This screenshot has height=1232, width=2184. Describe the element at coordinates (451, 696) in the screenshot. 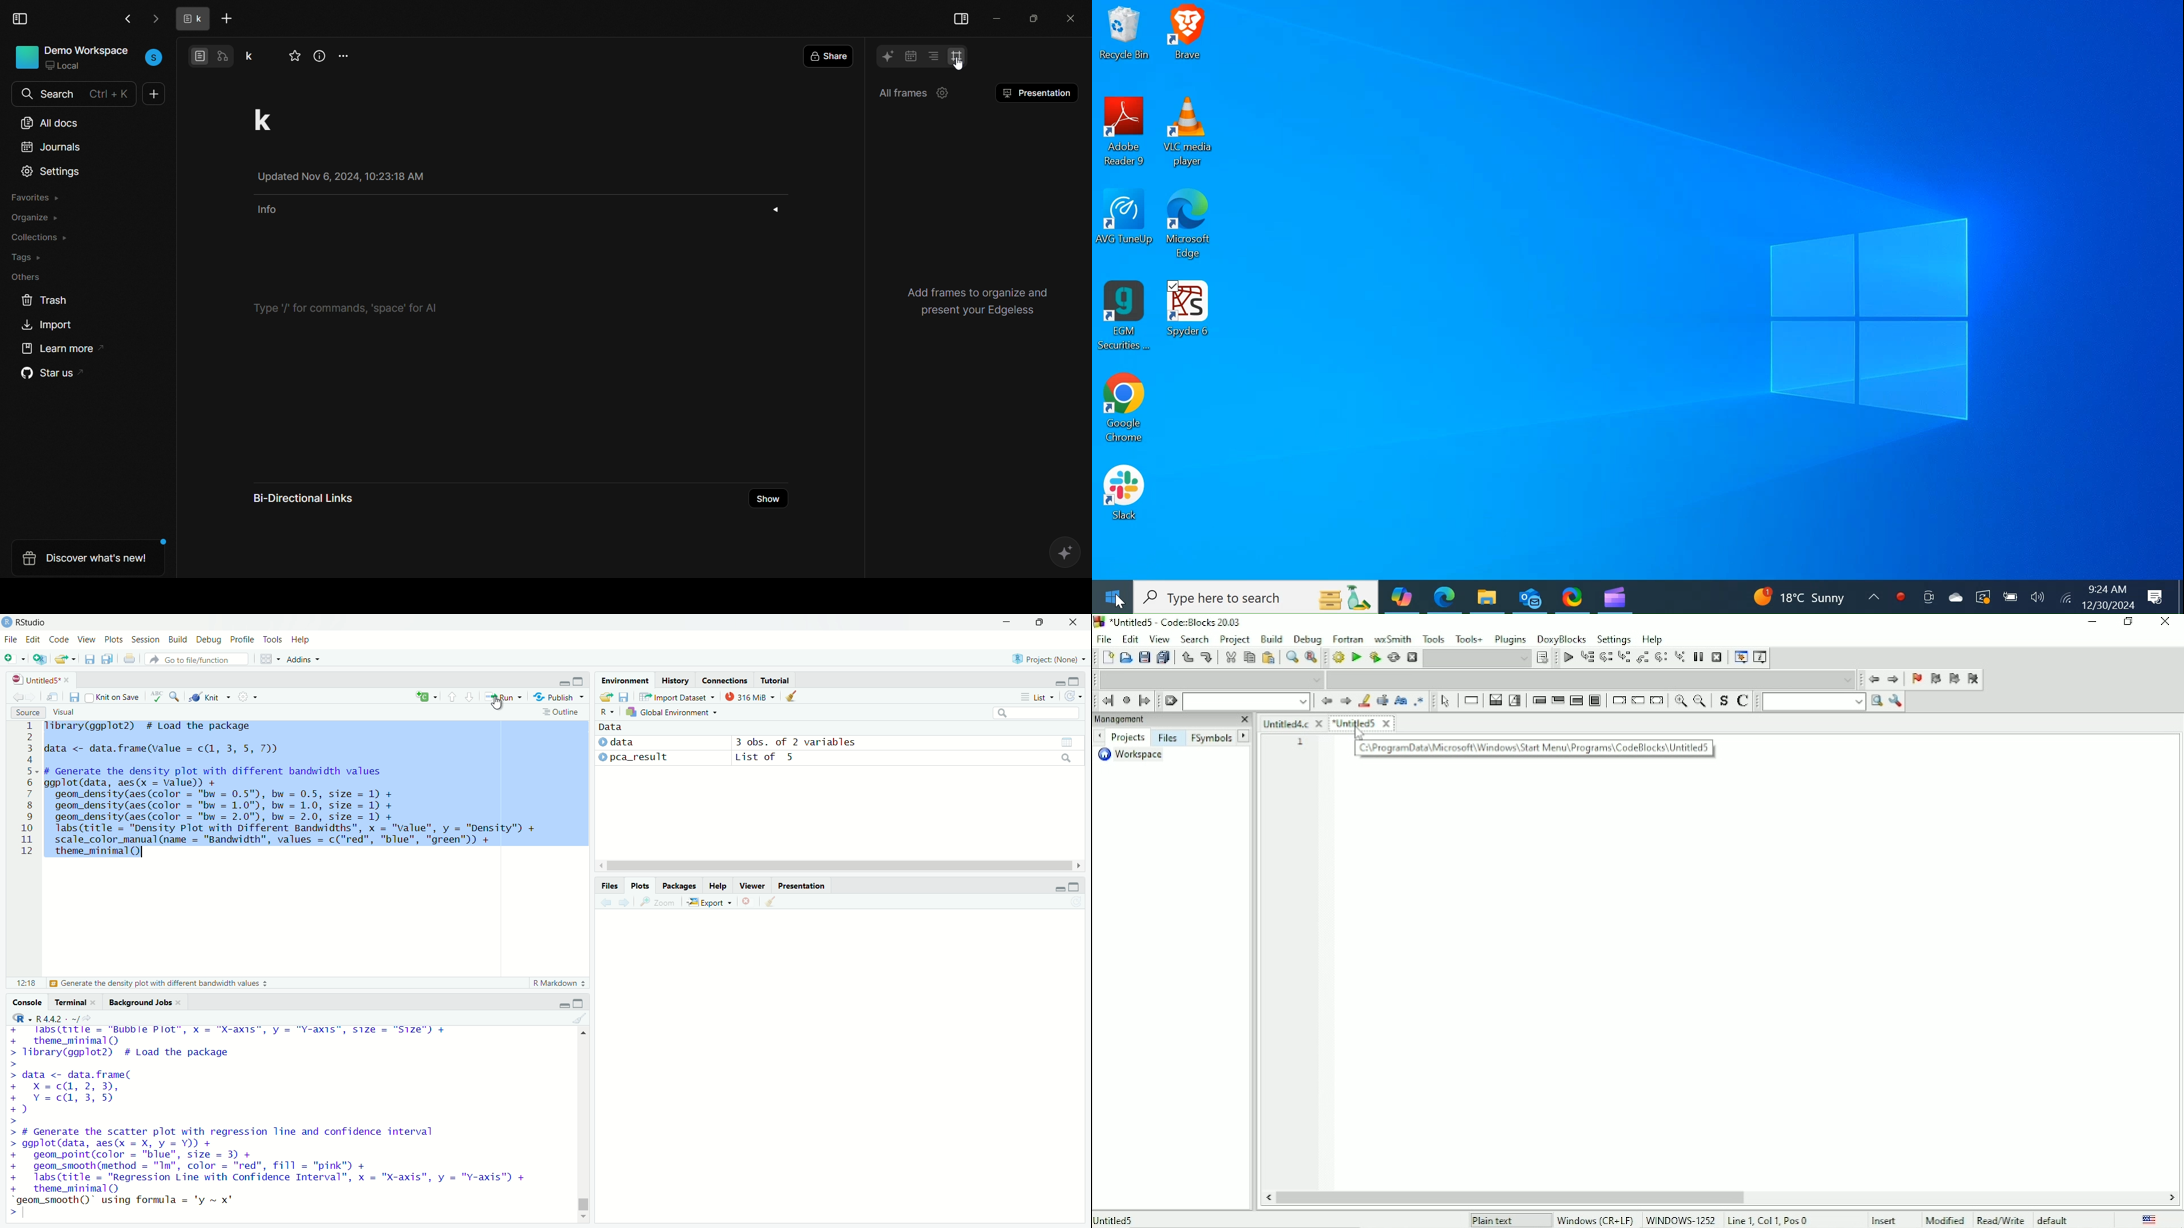

I see `Go to previous section/chunk` at that location.